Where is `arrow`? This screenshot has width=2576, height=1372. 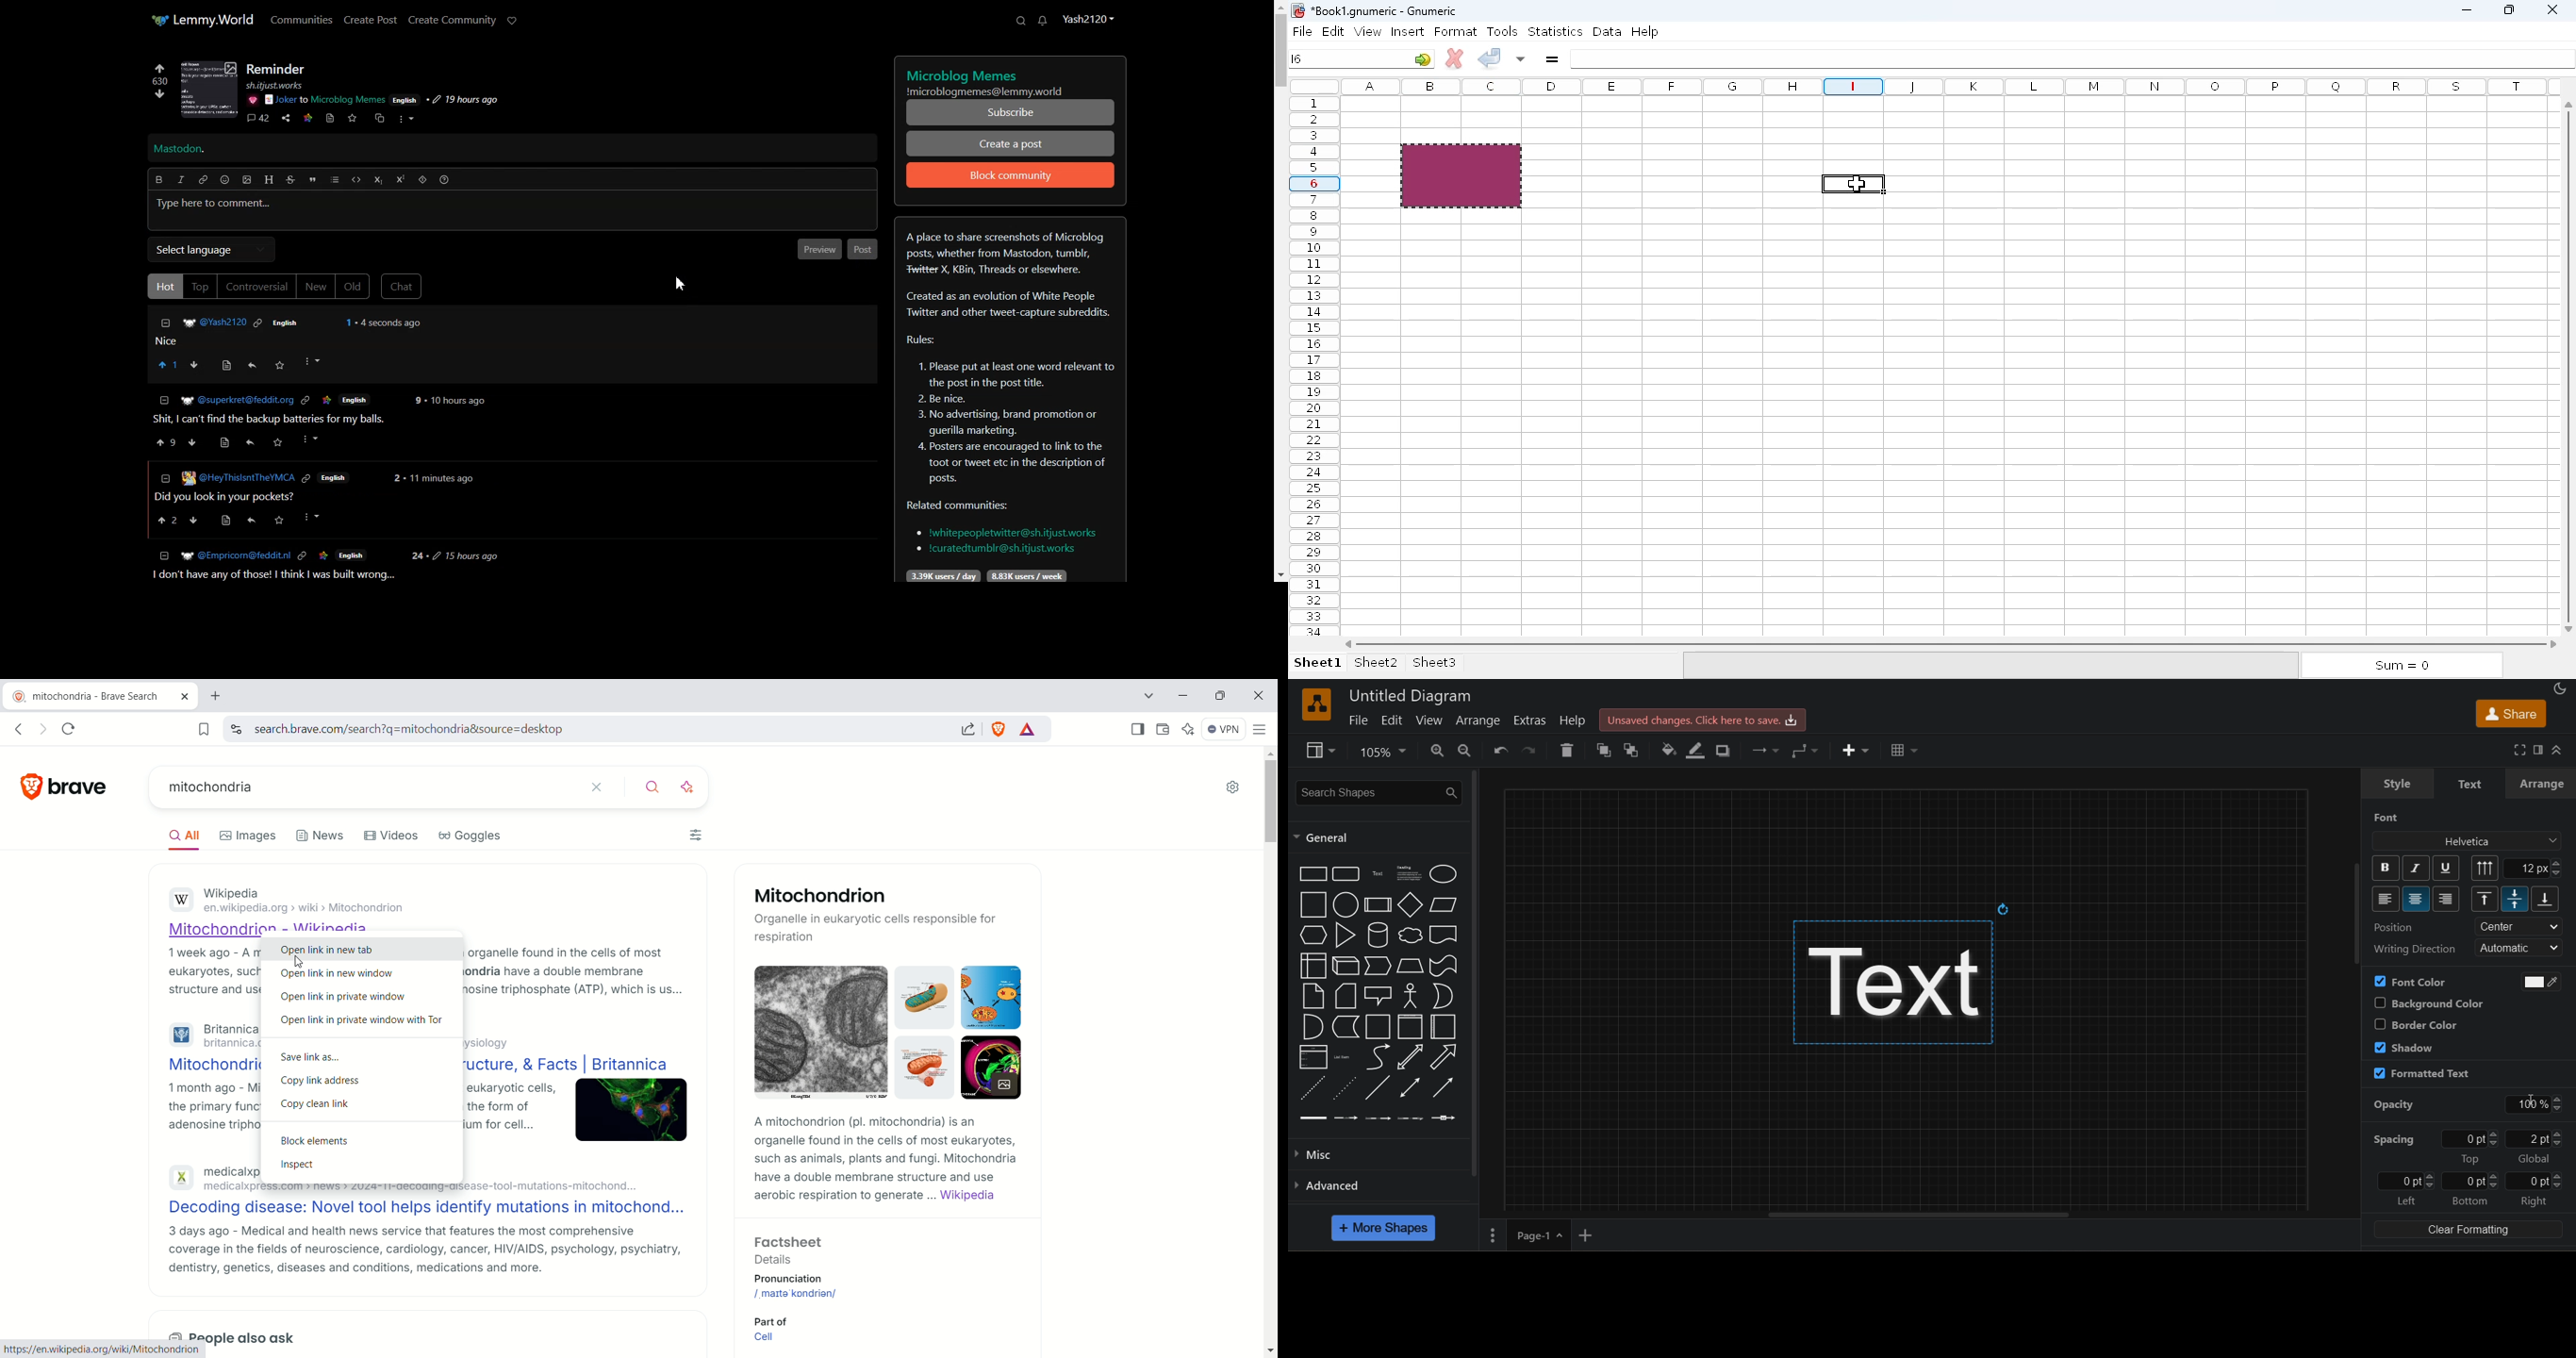 arrow is located at coordinates (1445, 1057).